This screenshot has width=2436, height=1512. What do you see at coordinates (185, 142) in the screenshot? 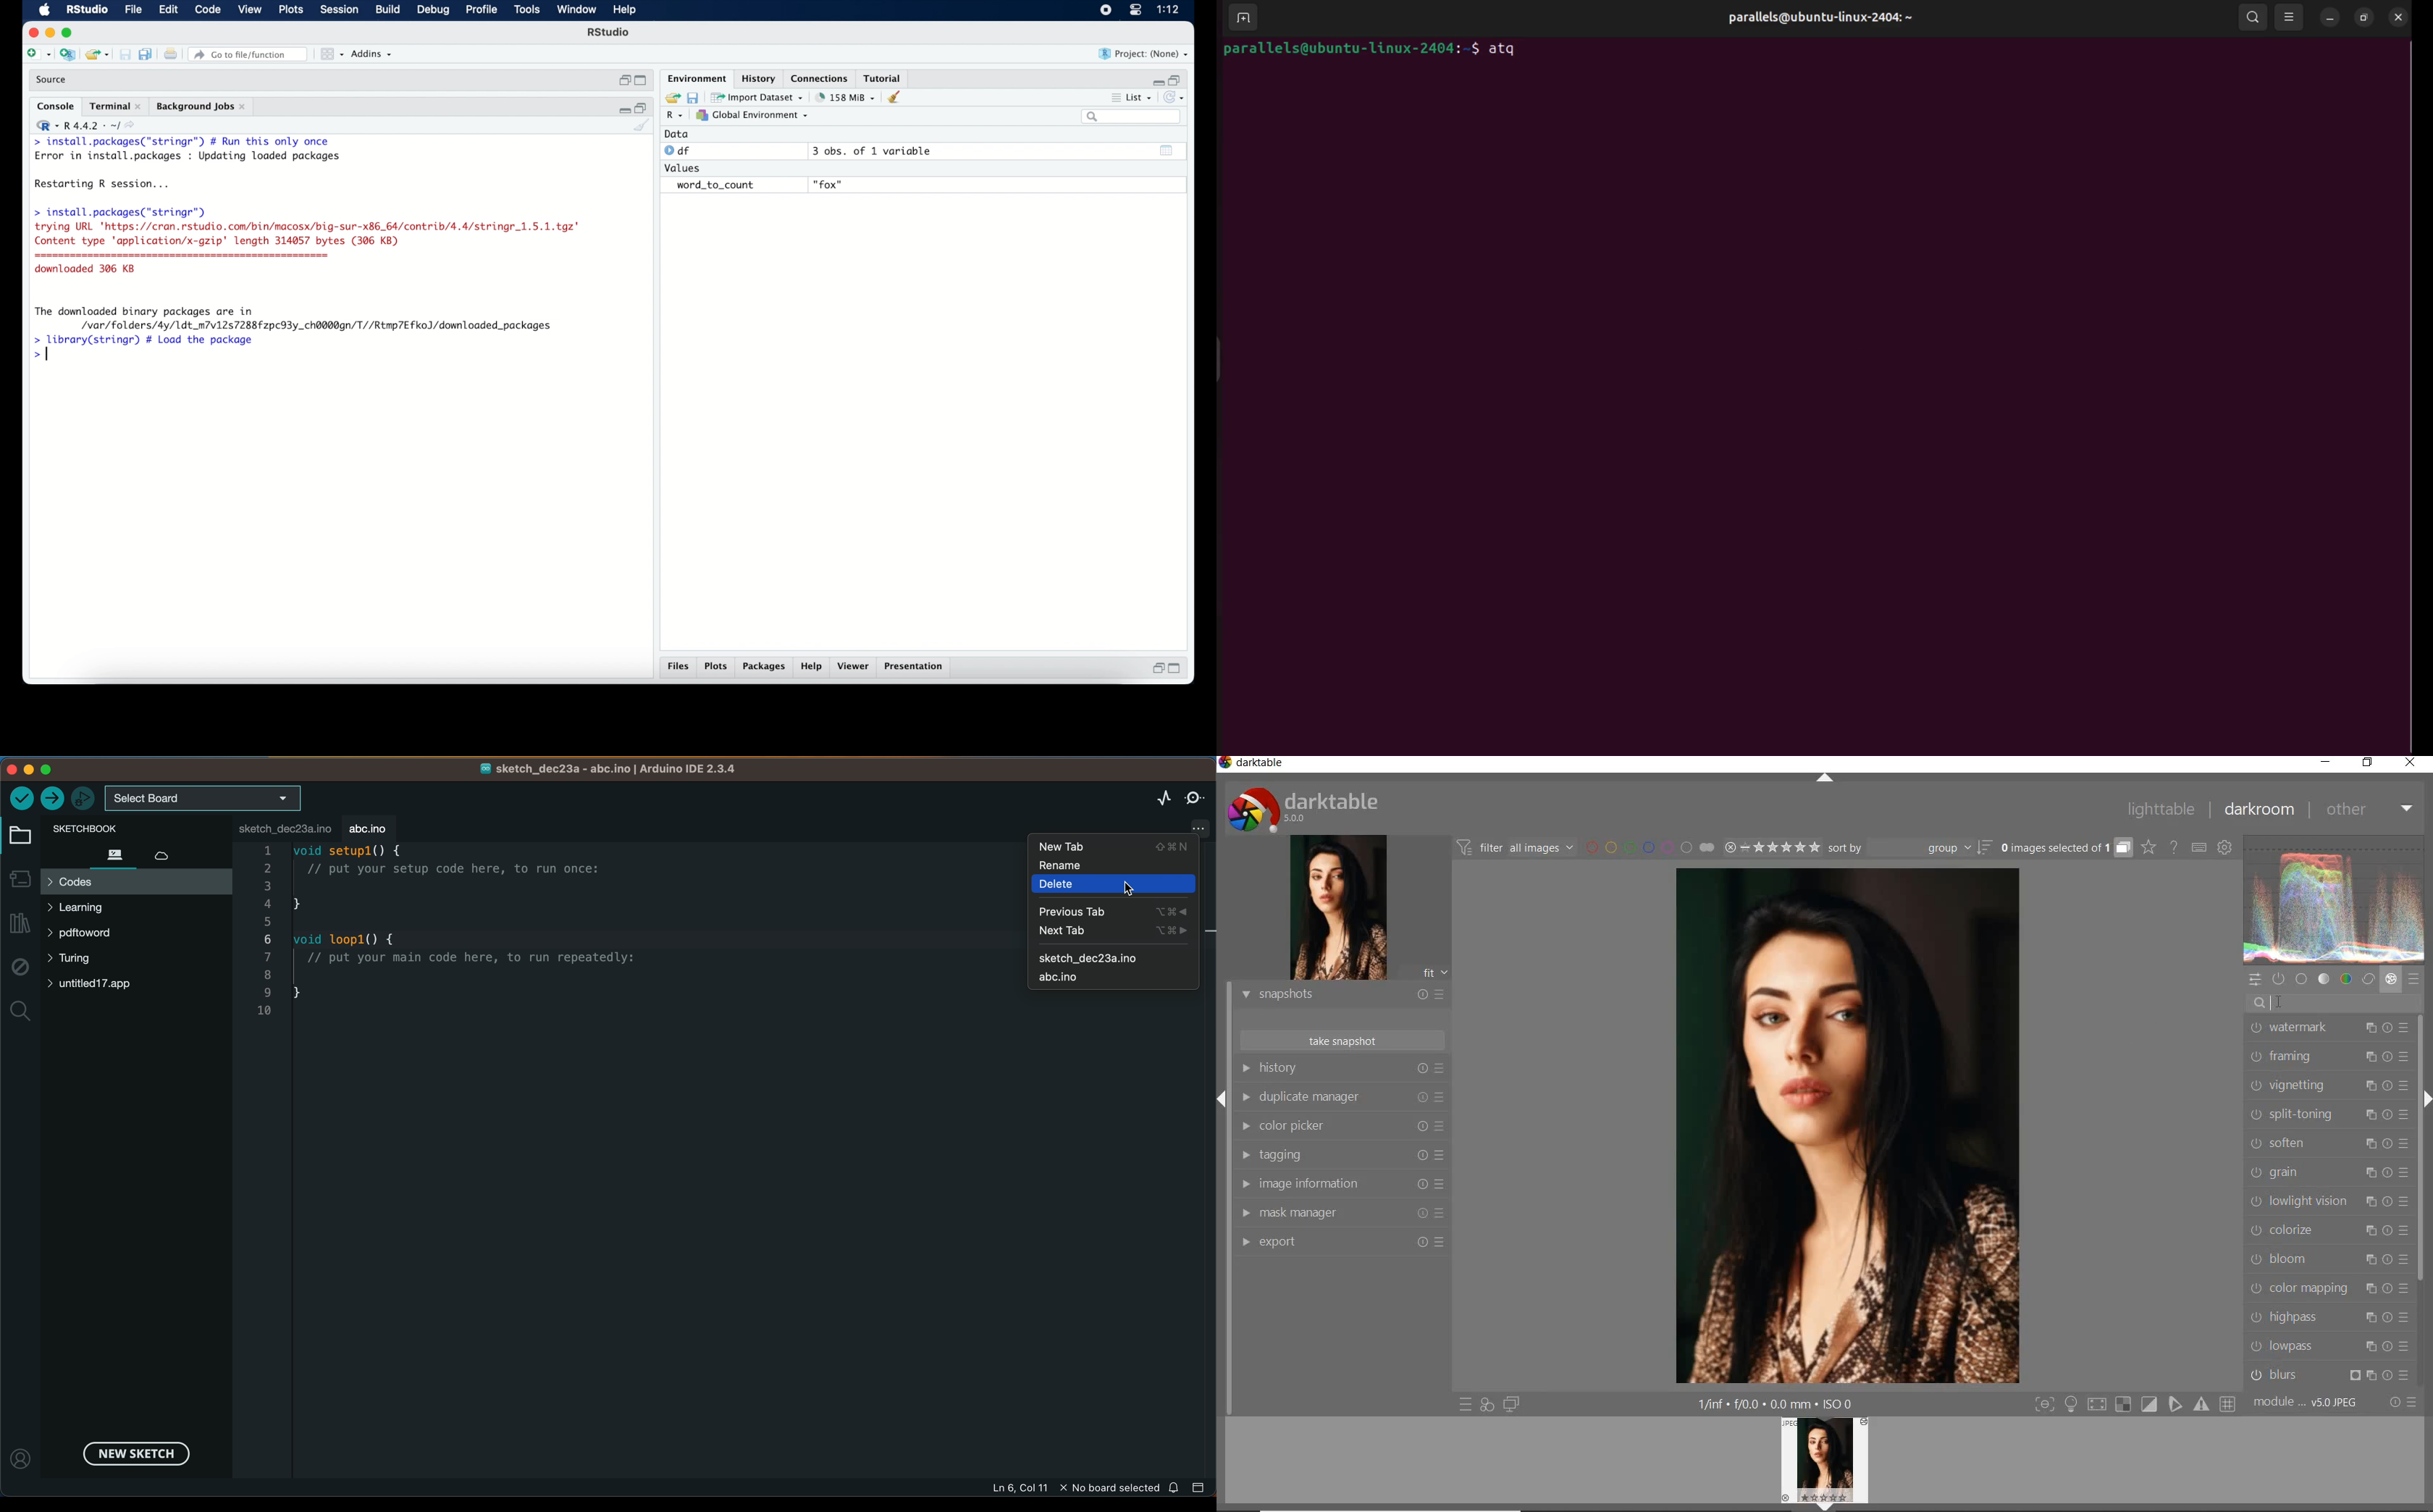
I see `> install.packages("stringr") # Run this only once|` at bounding box center [185, 142].